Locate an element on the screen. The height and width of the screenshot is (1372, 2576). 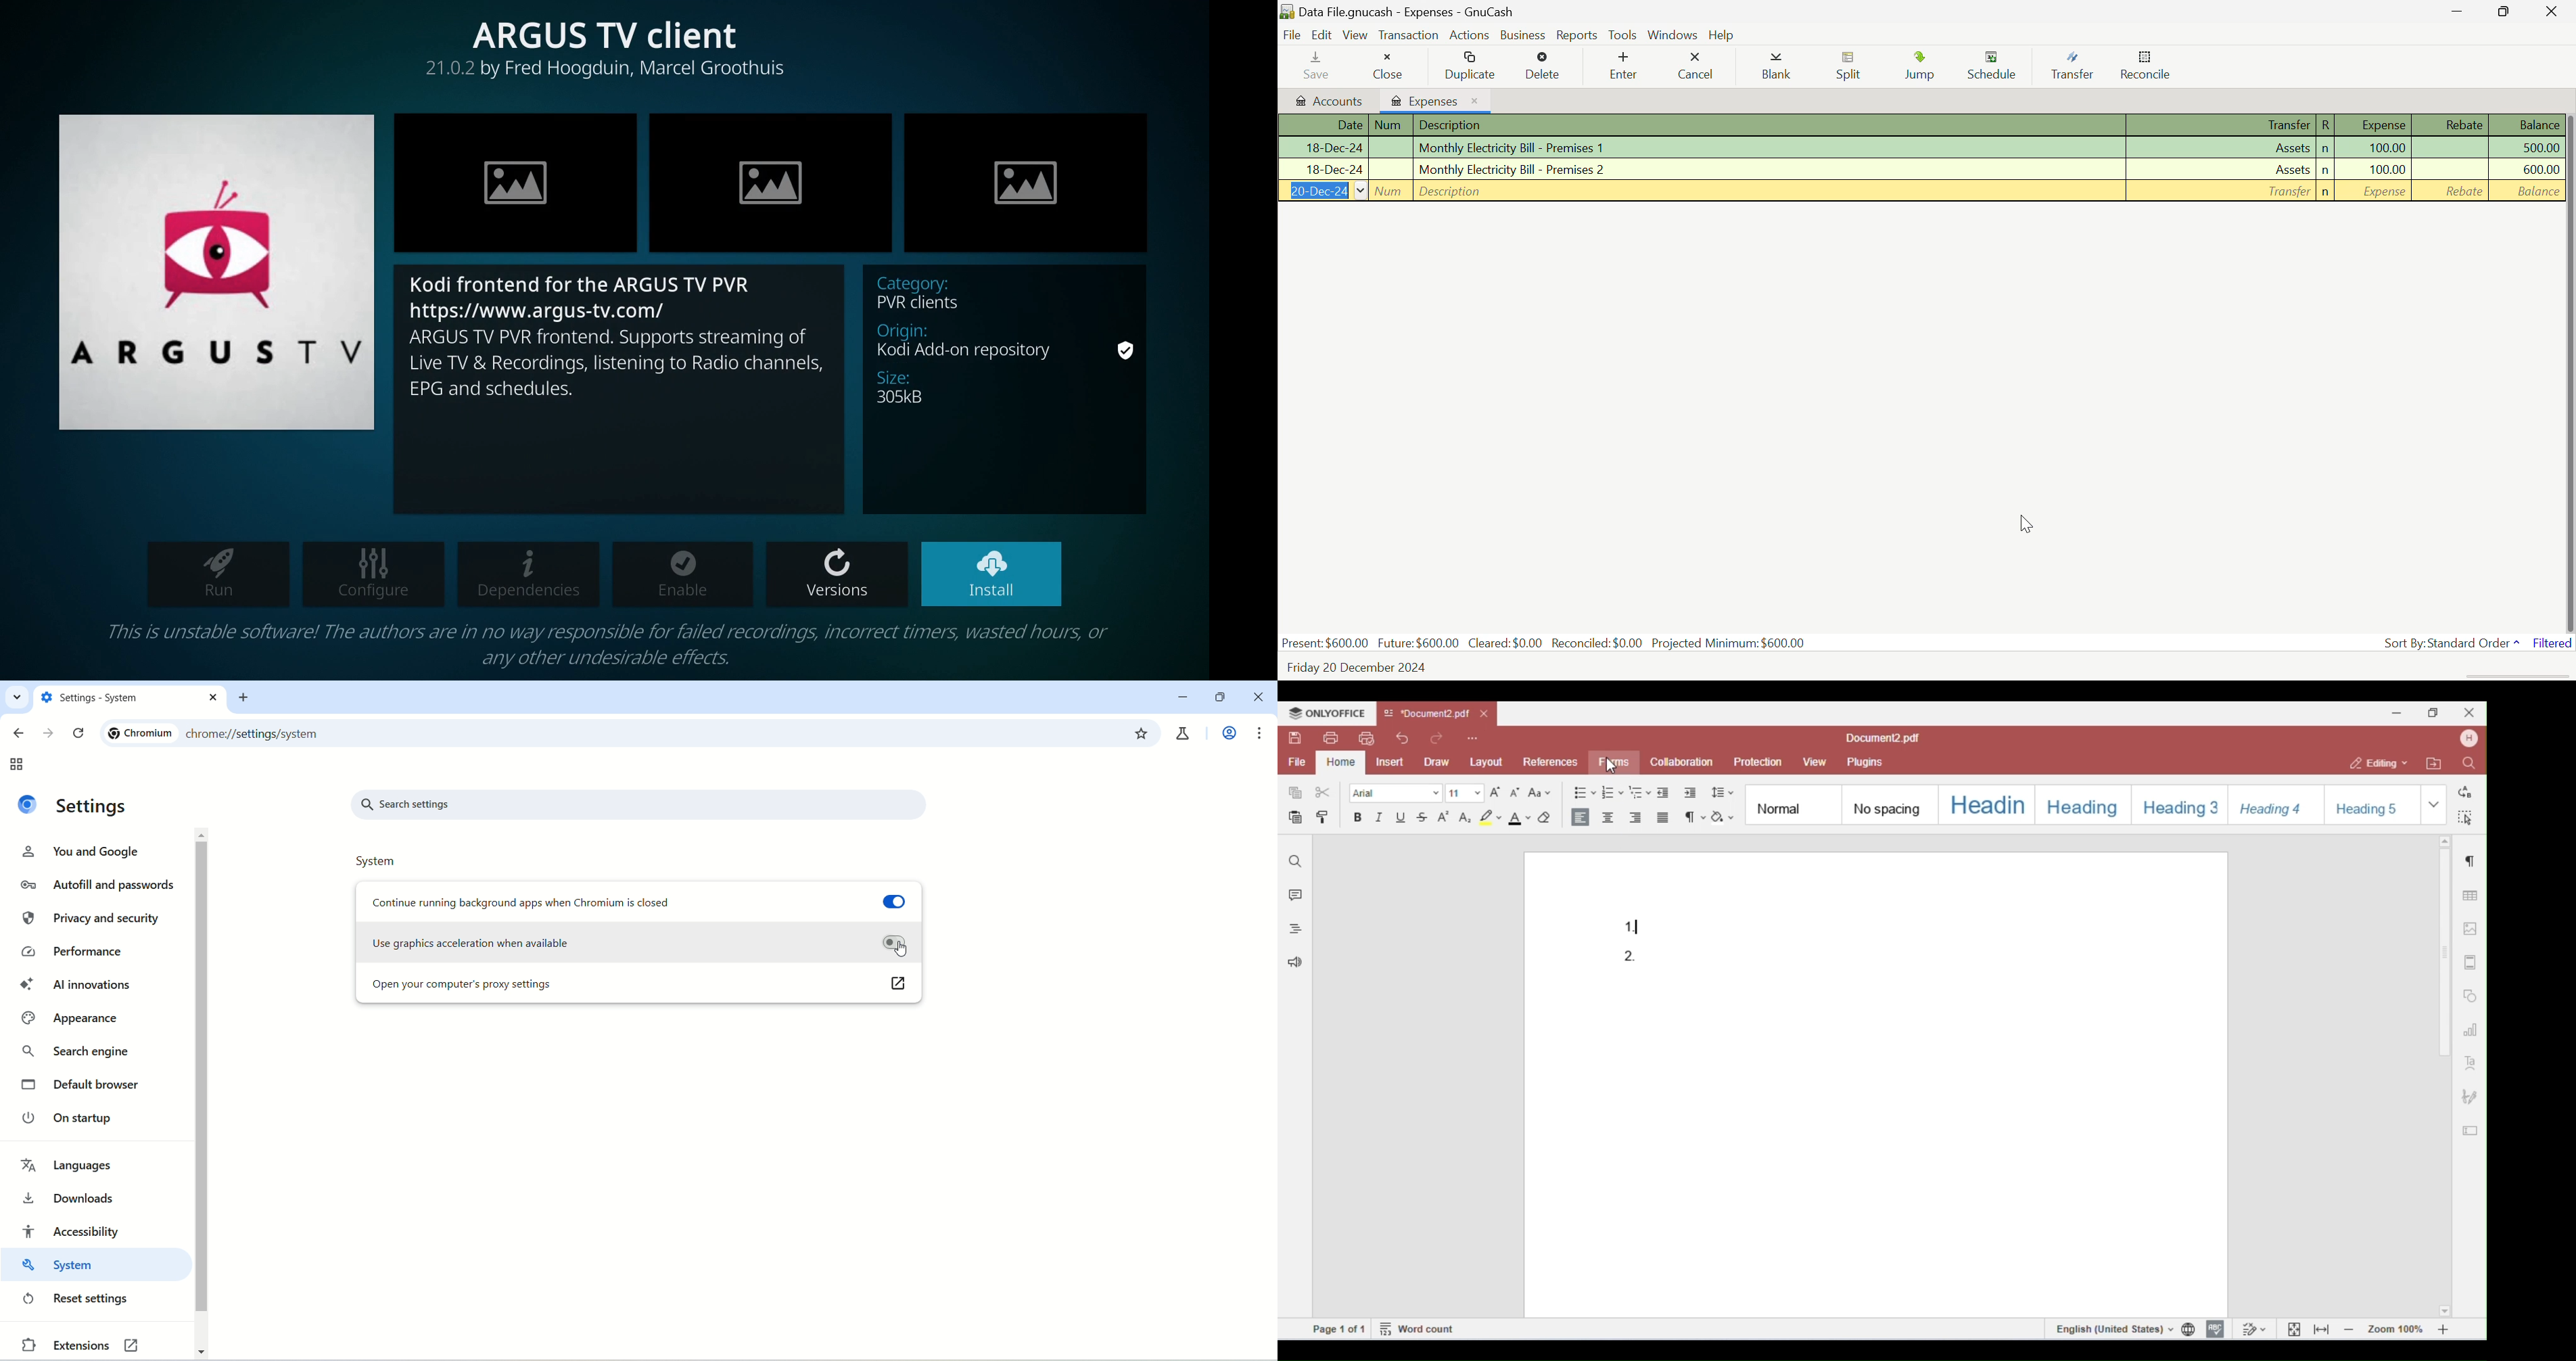
Help is located at coordinates (1721, 34).